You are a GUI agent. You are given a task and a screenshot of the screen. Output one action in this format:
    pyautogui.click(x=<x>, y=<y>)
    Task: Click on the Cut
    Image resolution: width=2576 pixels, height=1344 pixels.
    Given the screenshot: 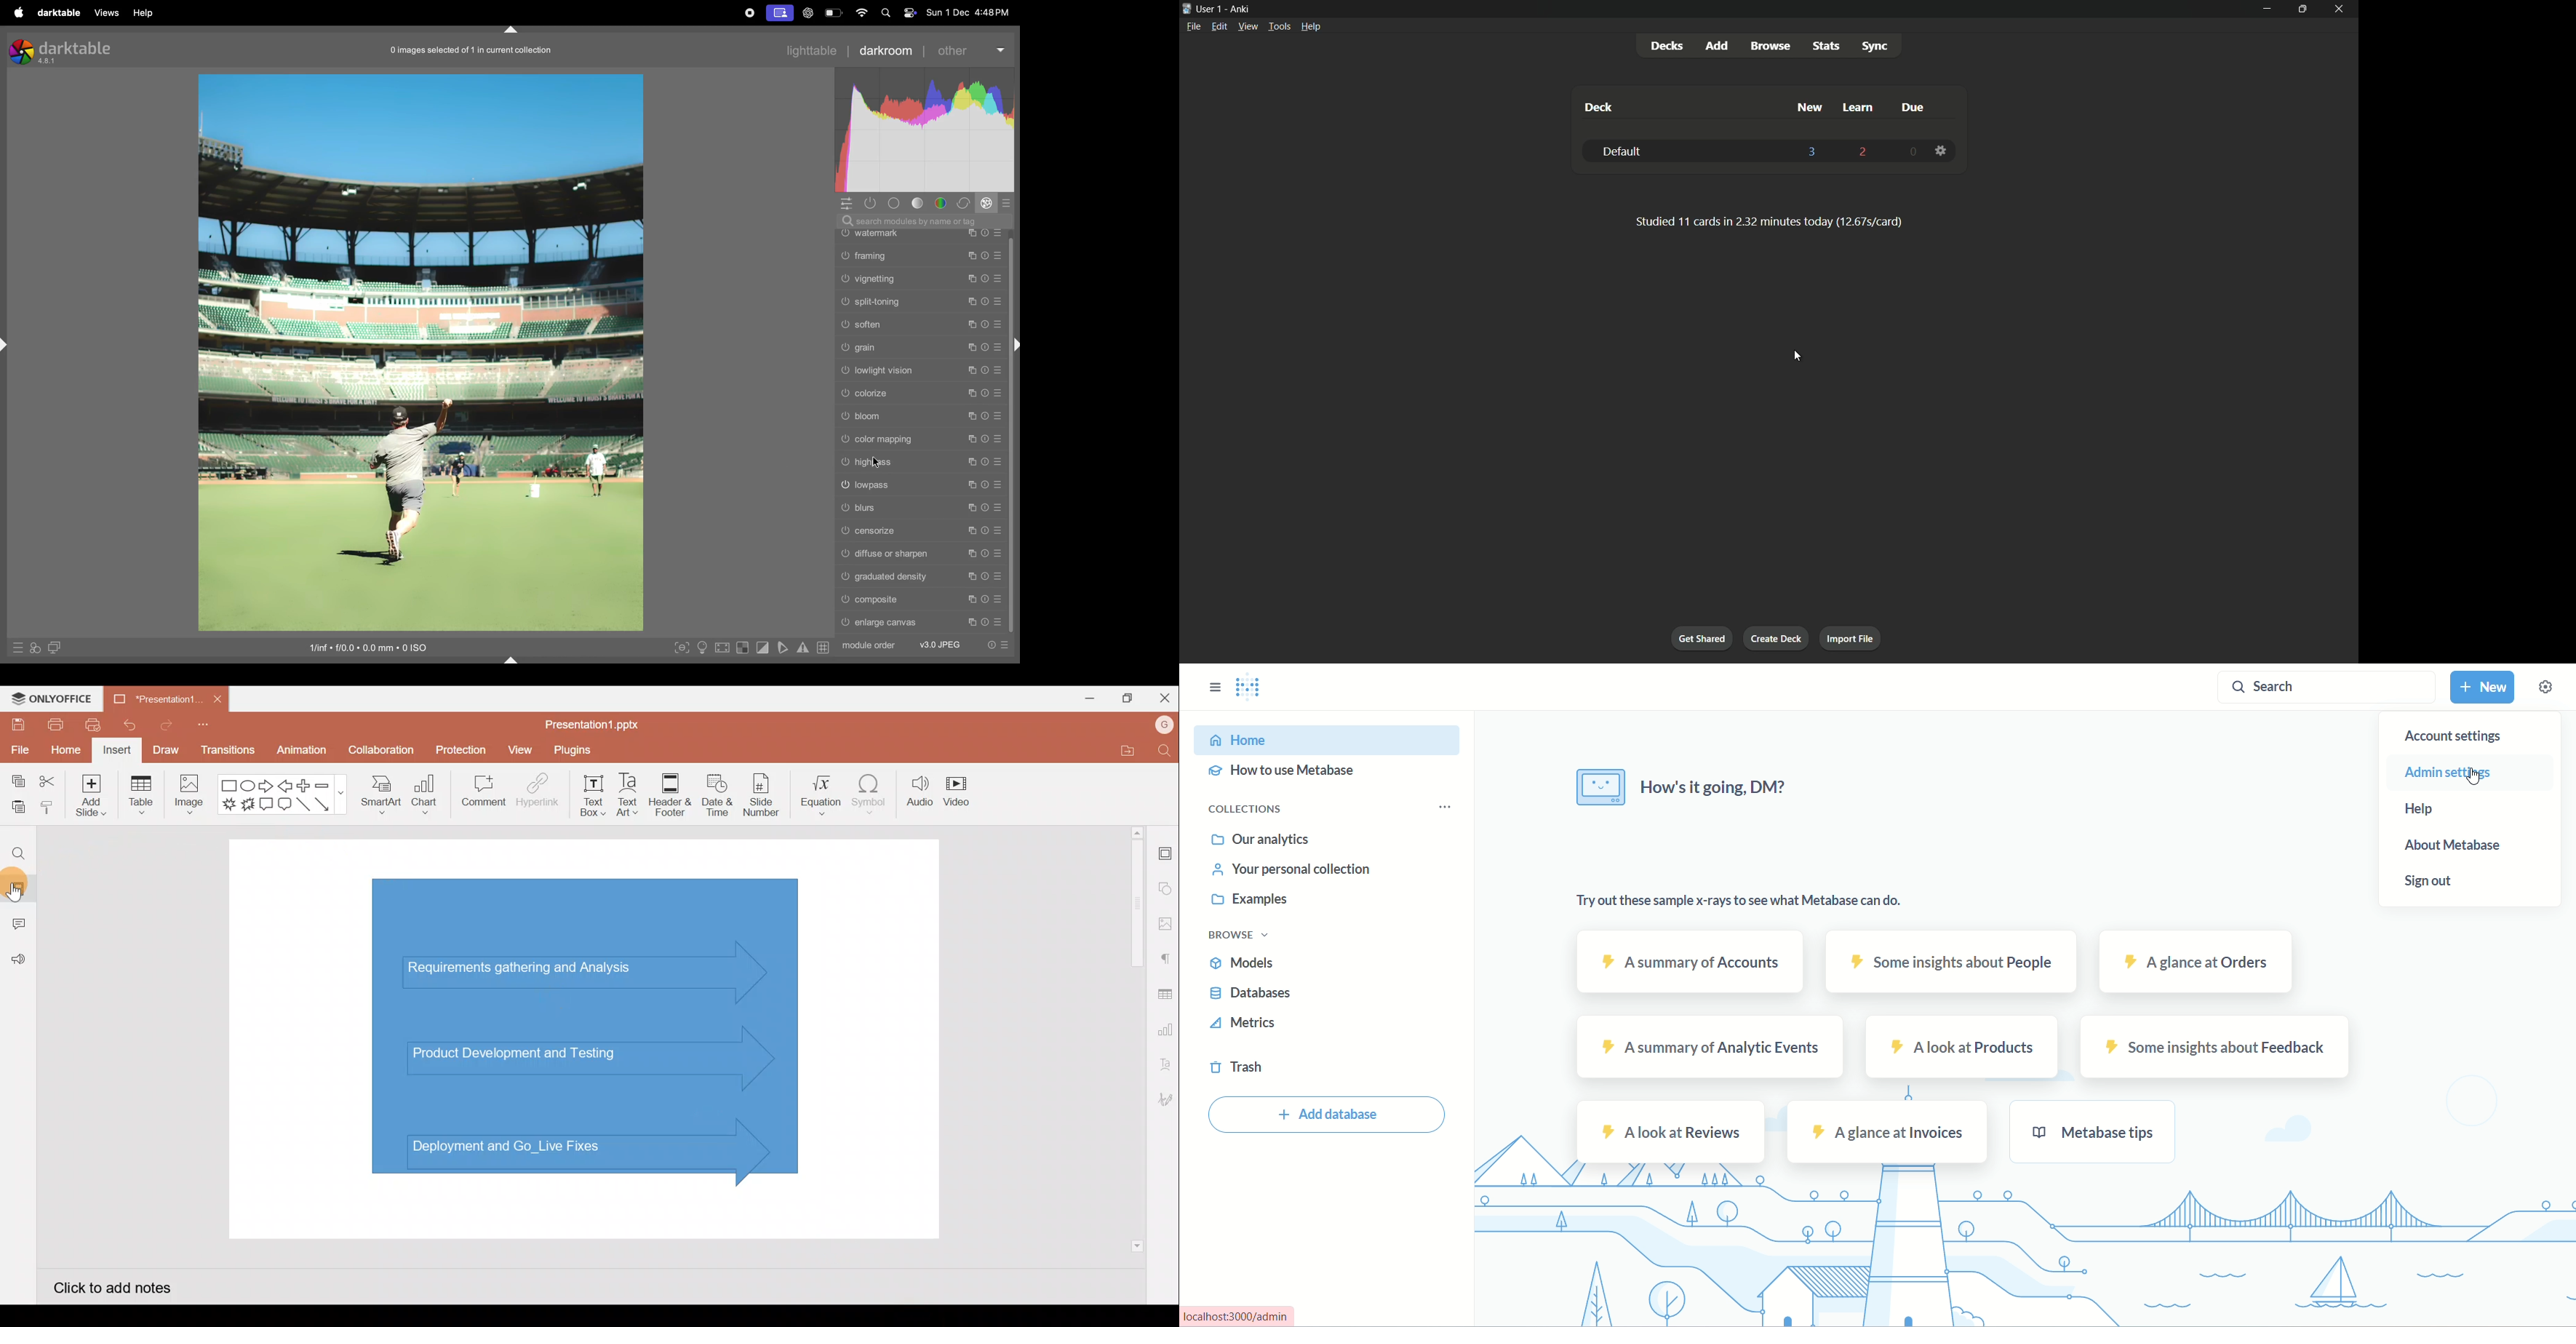 What is the action you would take?
    pyautogui.click(x=47, y=778)
    